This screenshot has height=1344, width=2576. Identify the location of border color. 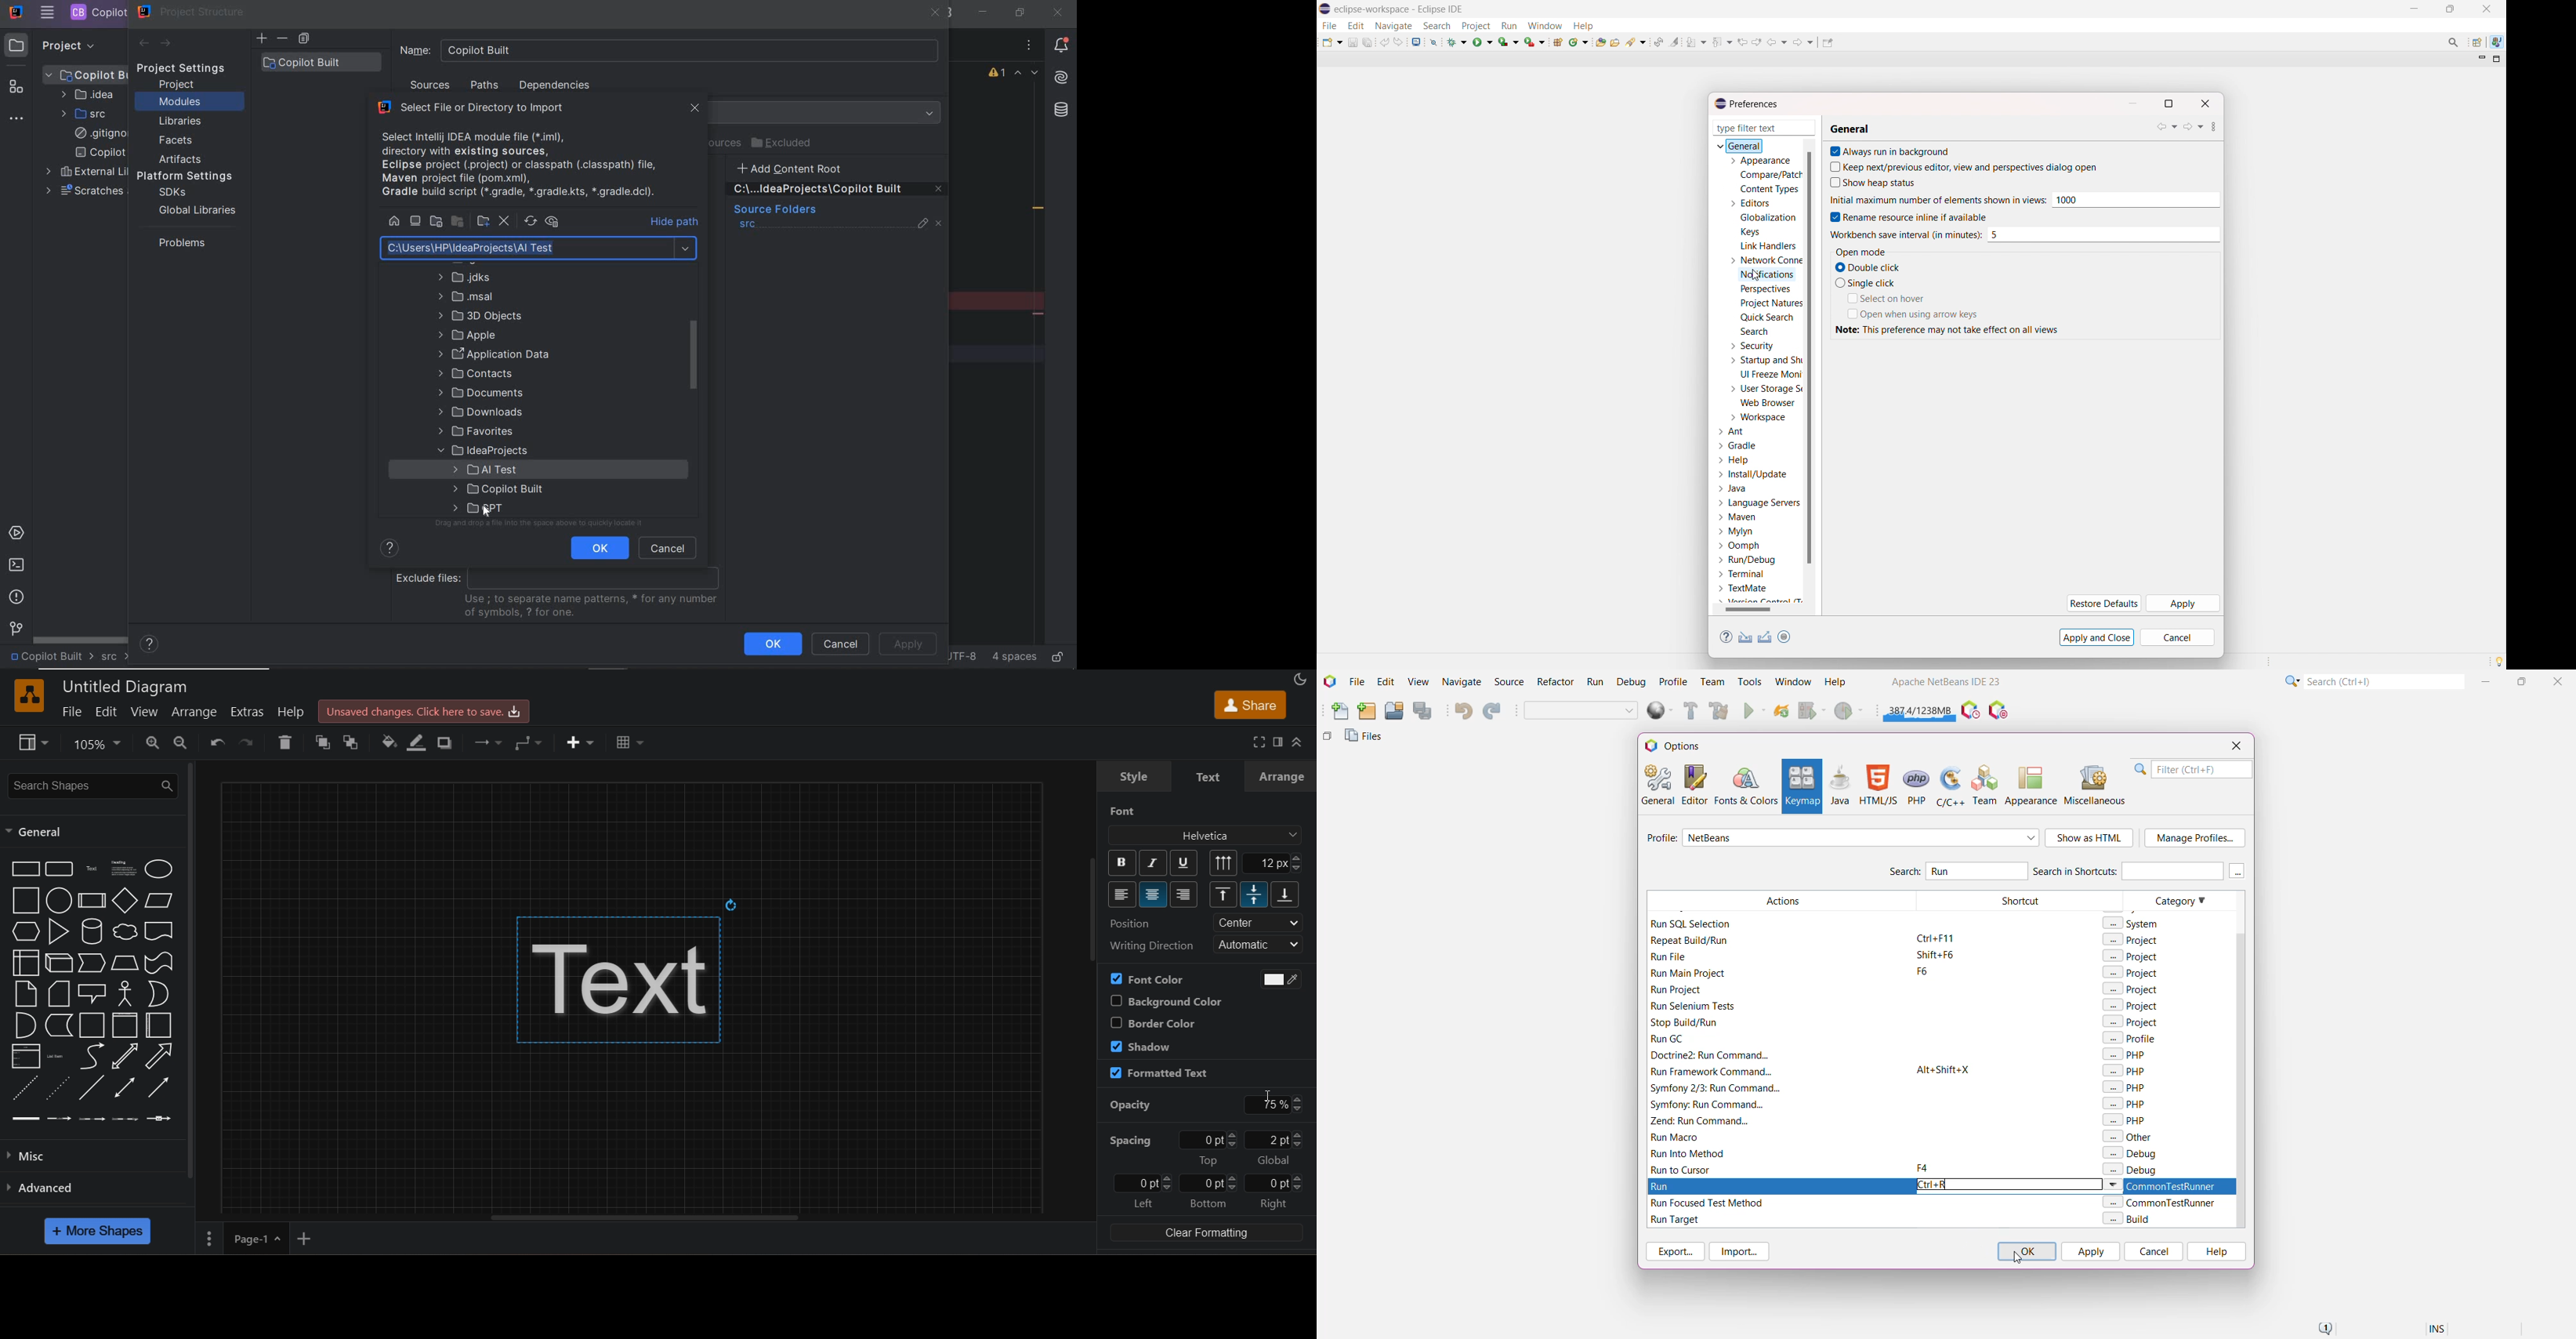
(1152, 1023).